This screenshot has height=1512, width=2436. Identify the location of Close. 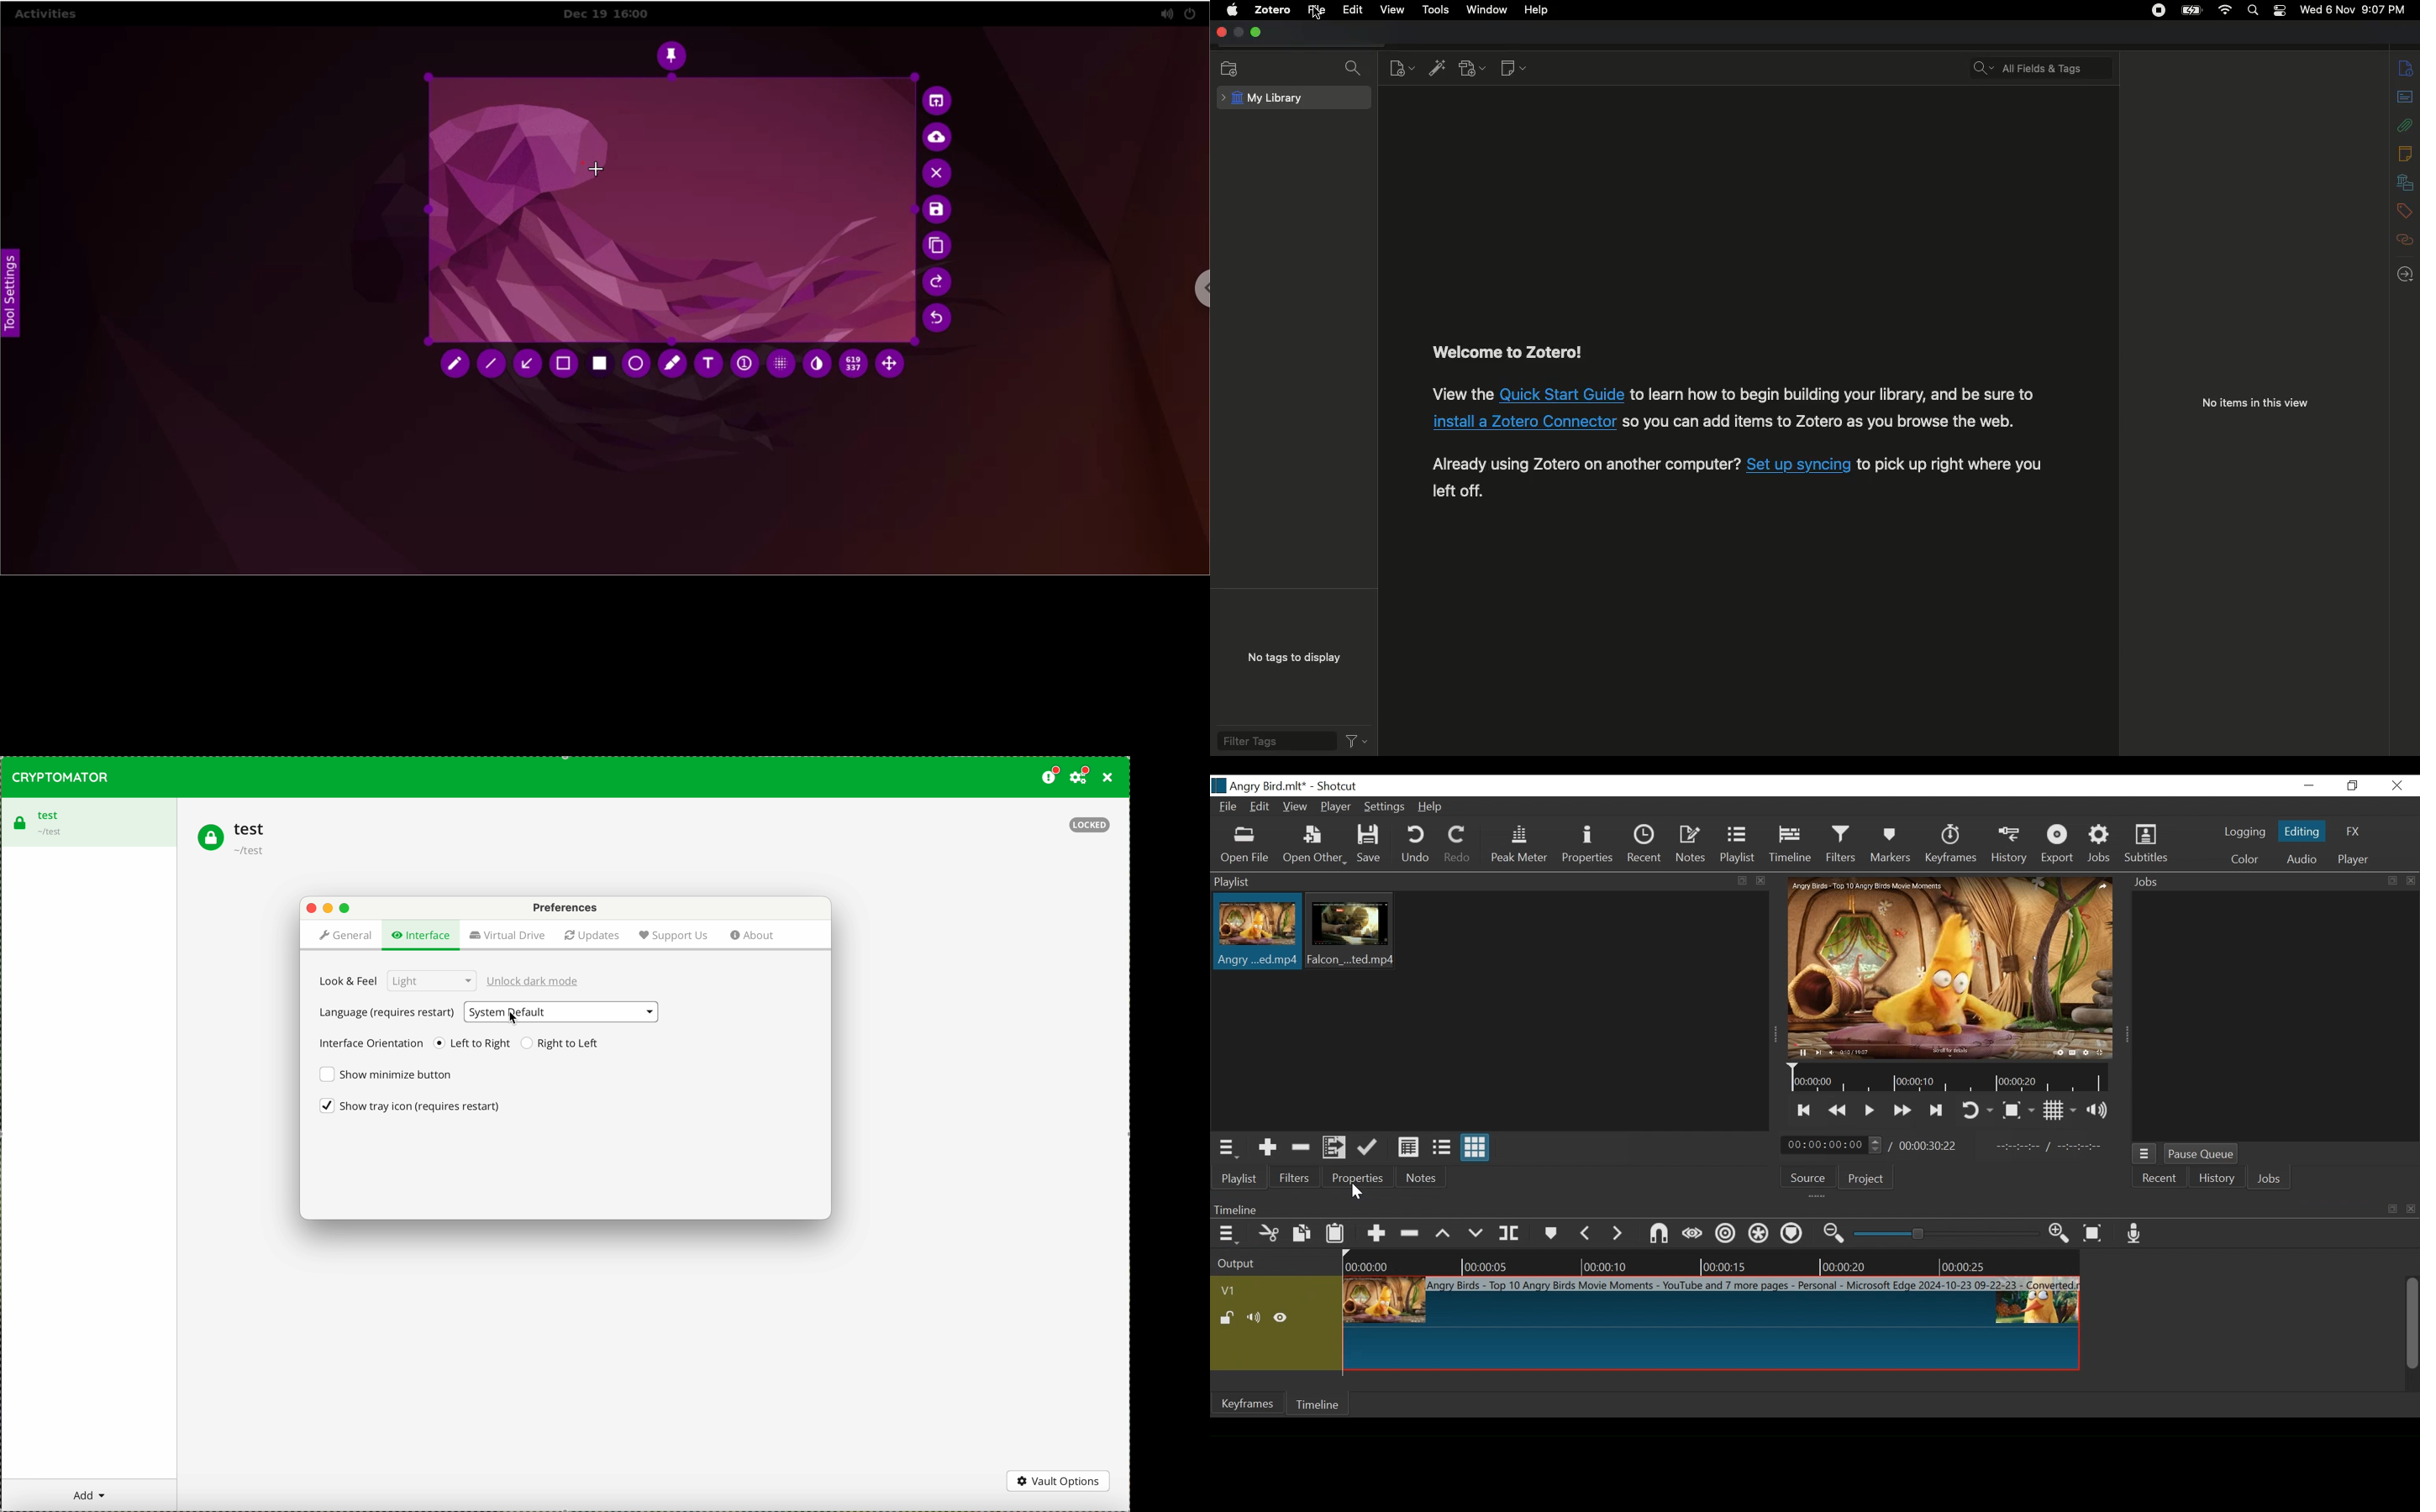
(2397, 785).